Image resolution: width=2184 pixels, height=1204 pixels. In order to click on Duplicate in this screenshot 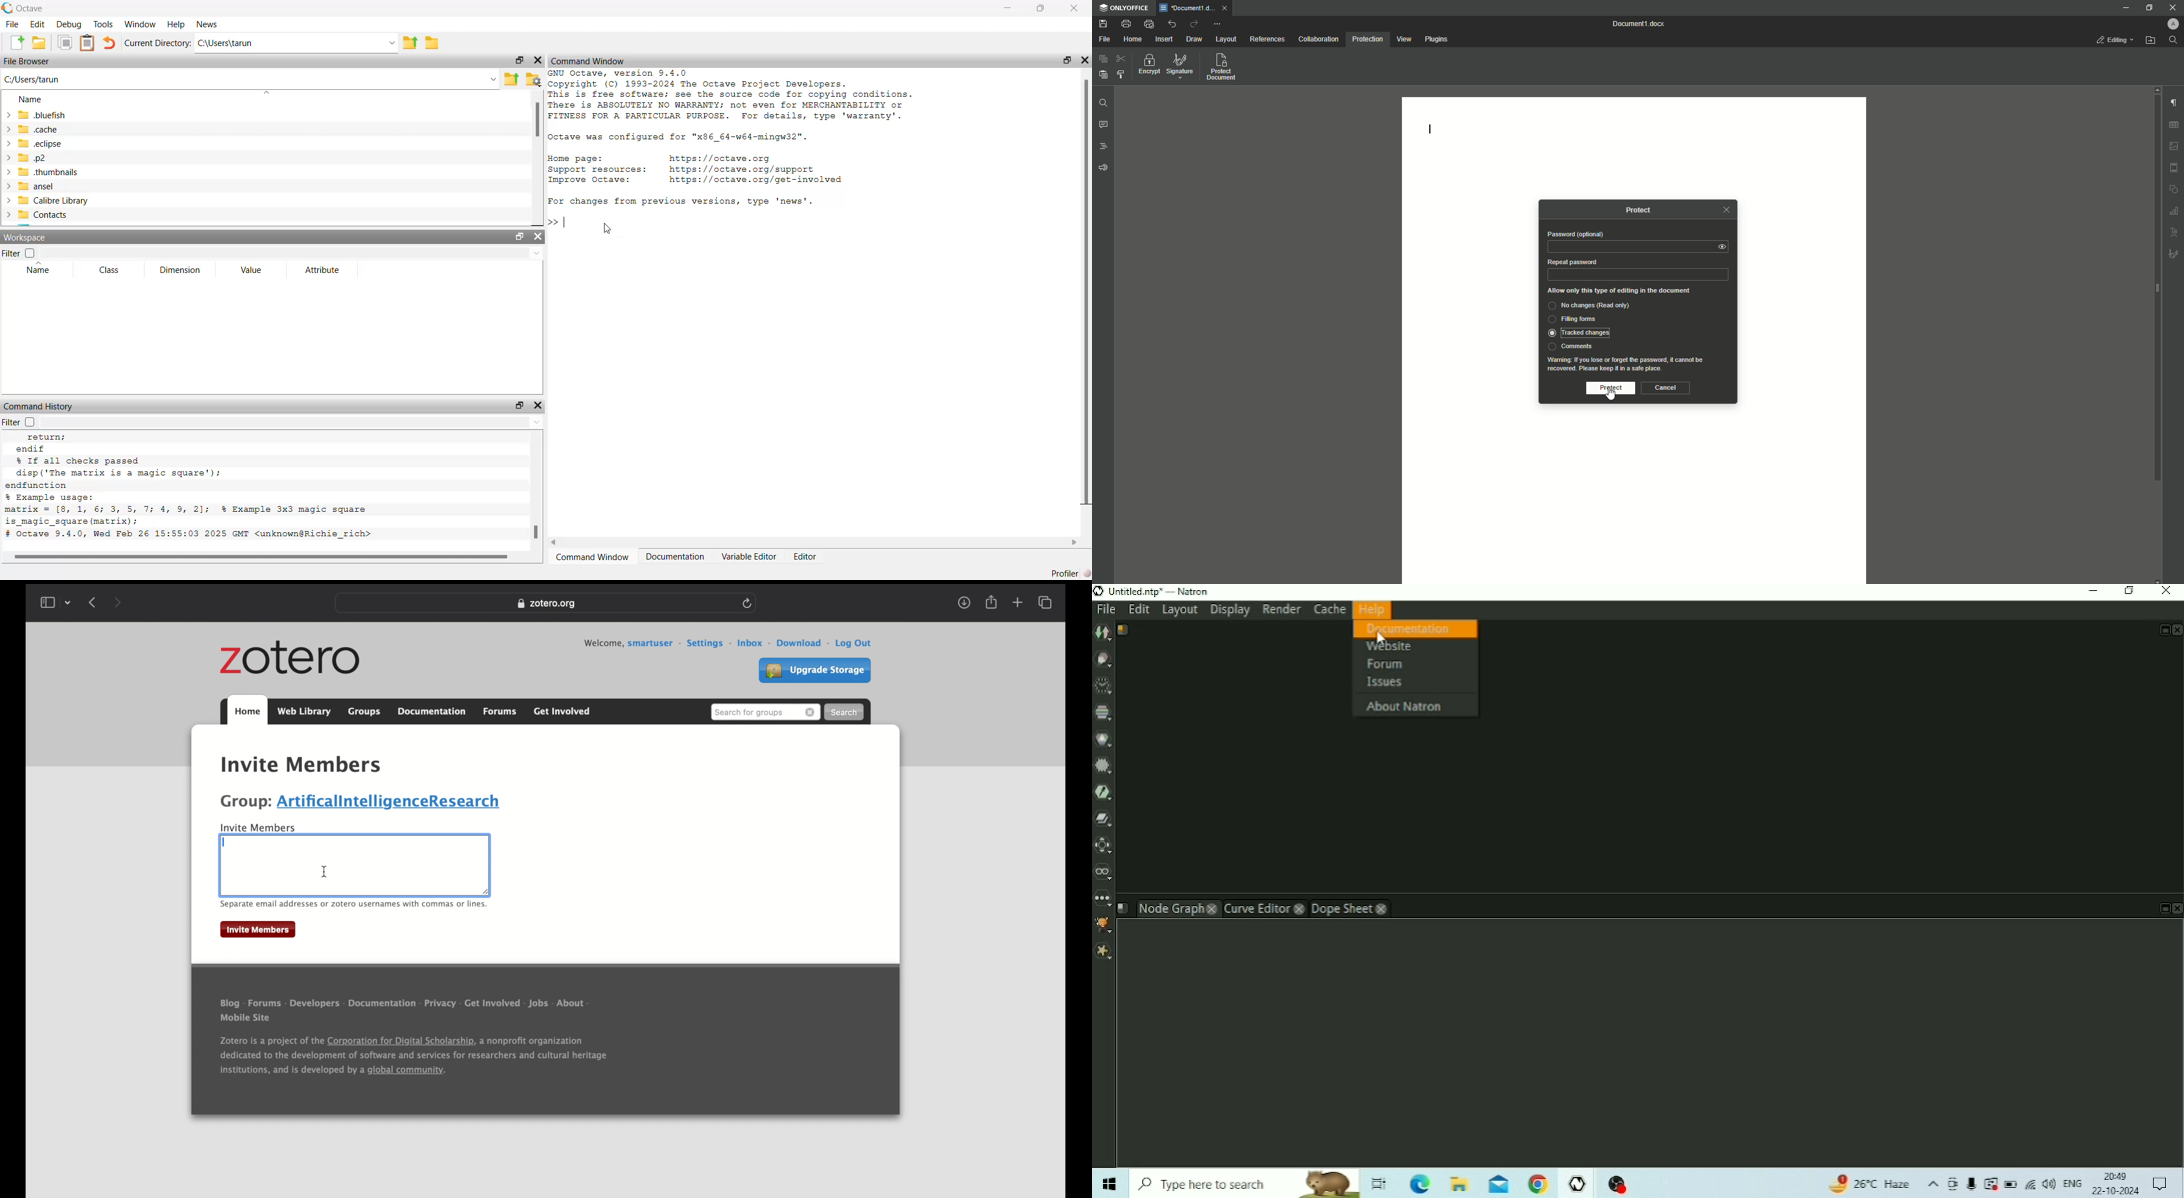, I will do `click(65, 43)`.